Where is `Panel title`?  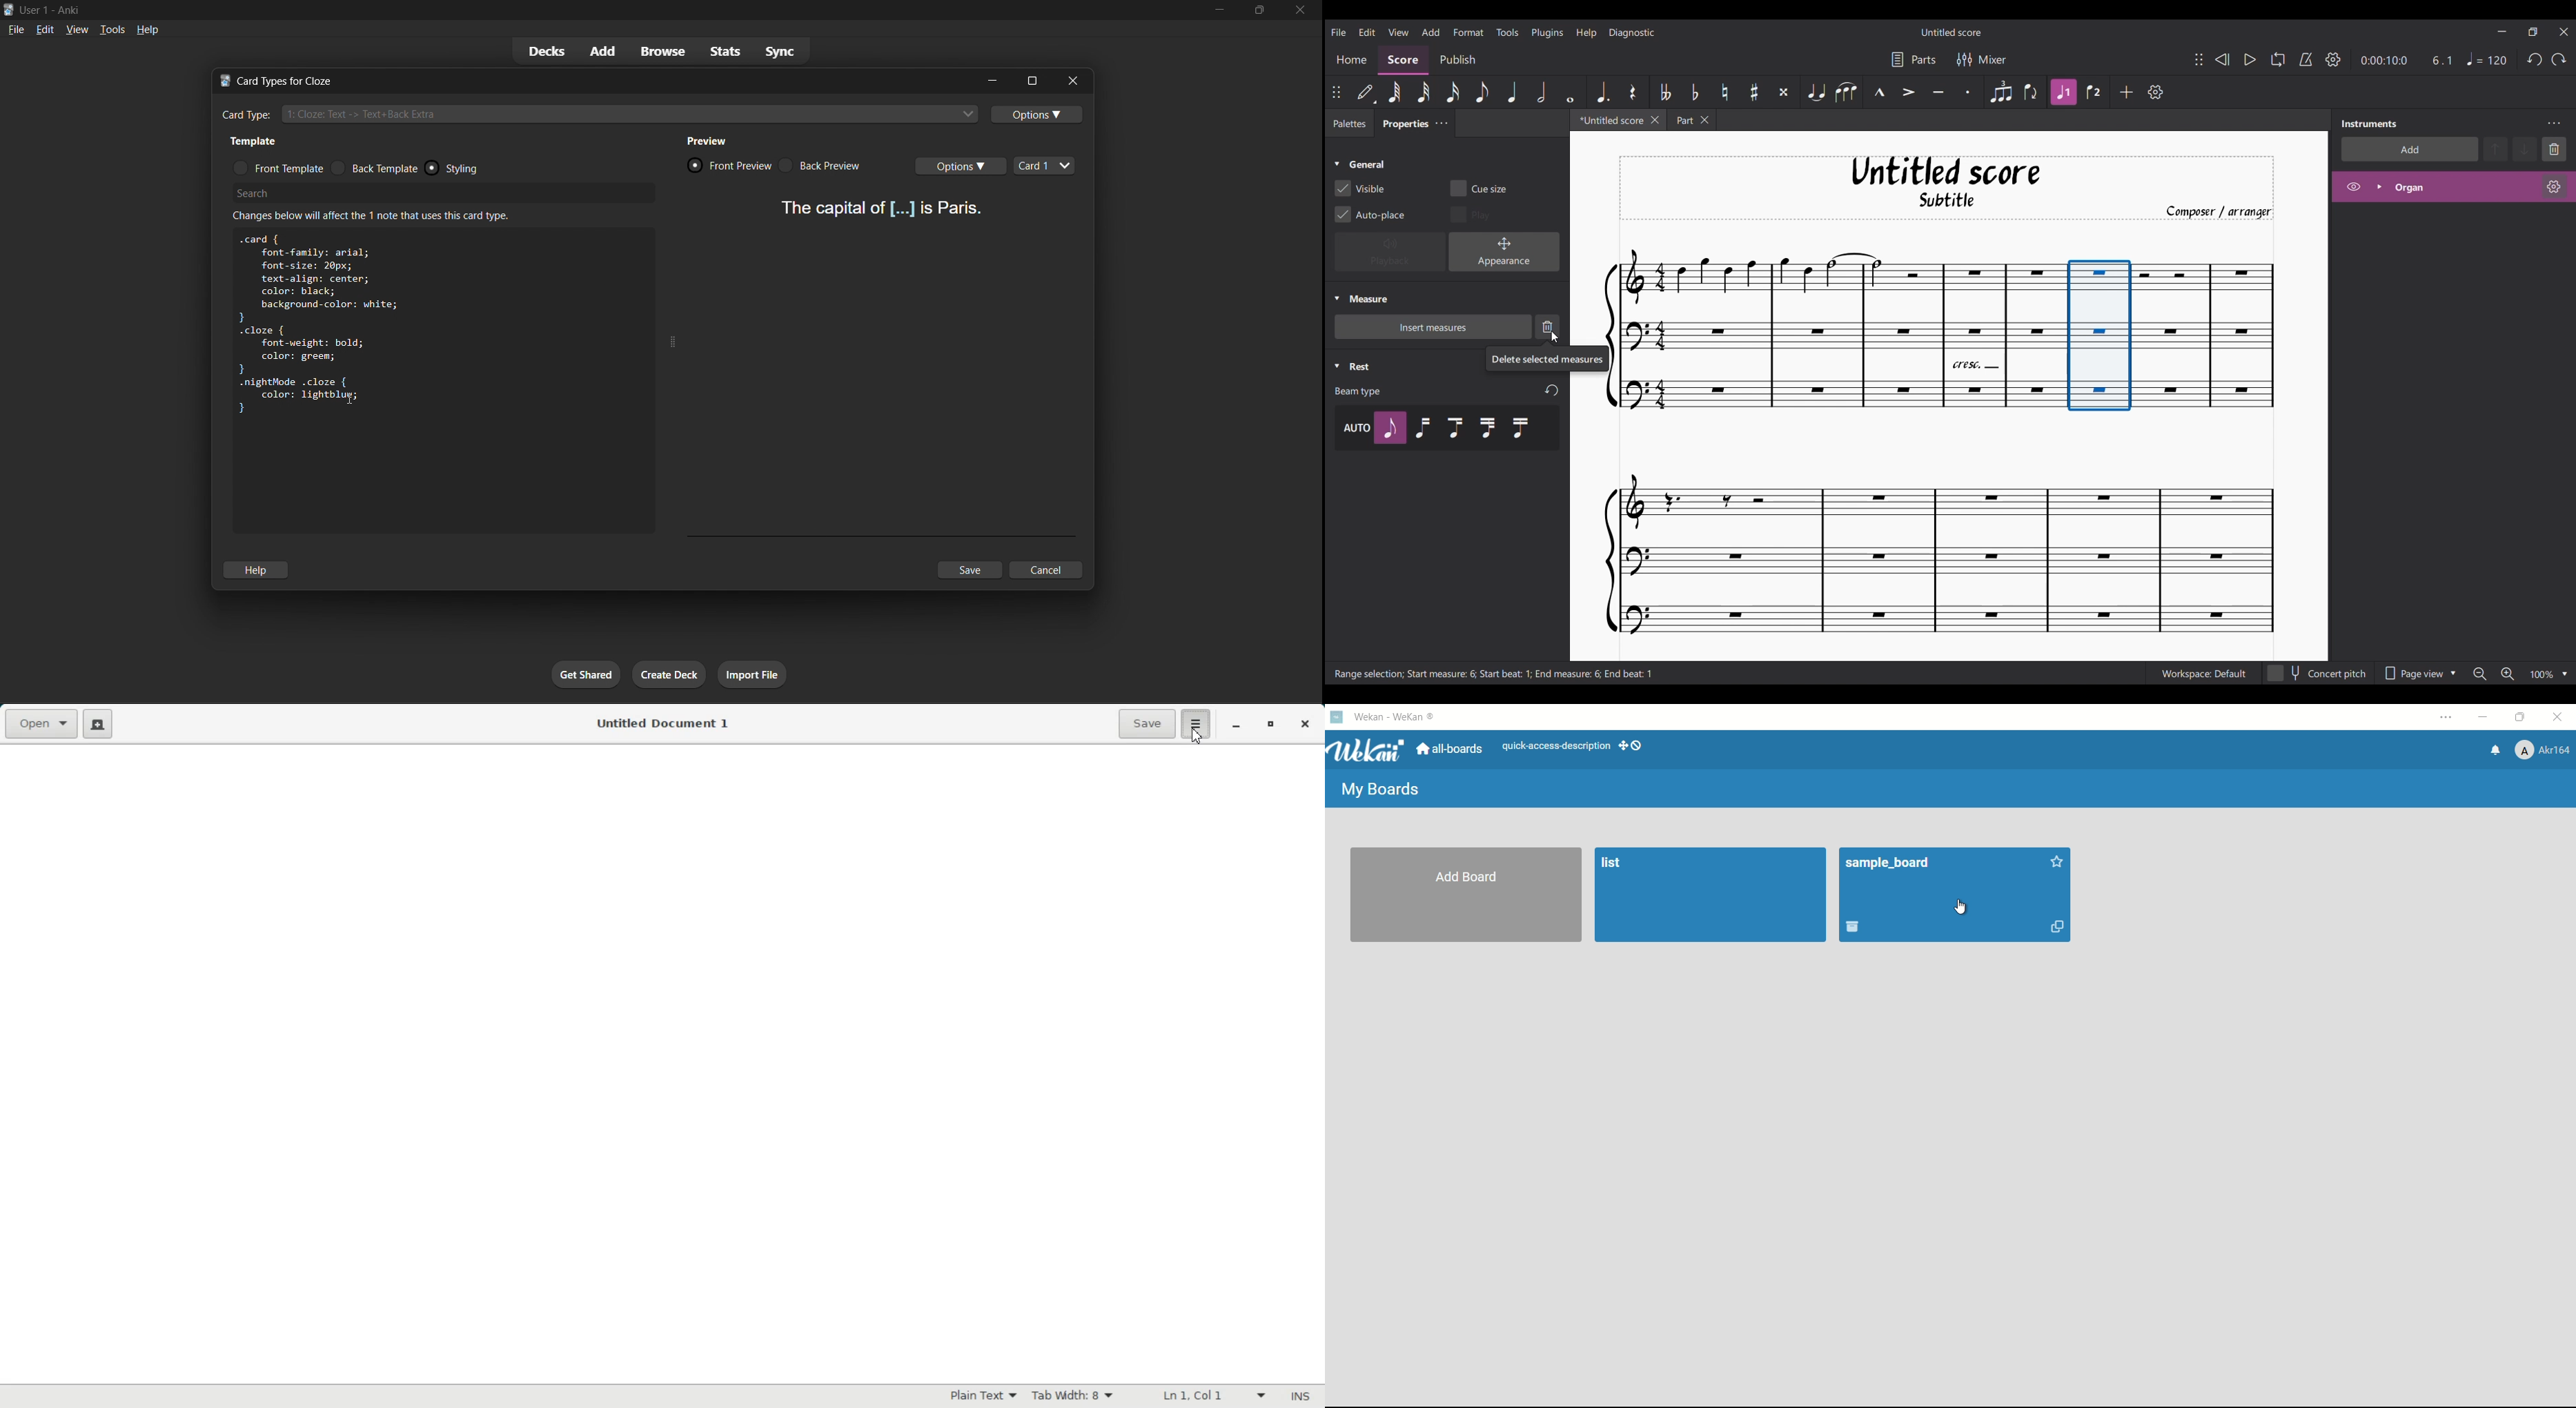
Panel title is located at coordinates (2370, 124).